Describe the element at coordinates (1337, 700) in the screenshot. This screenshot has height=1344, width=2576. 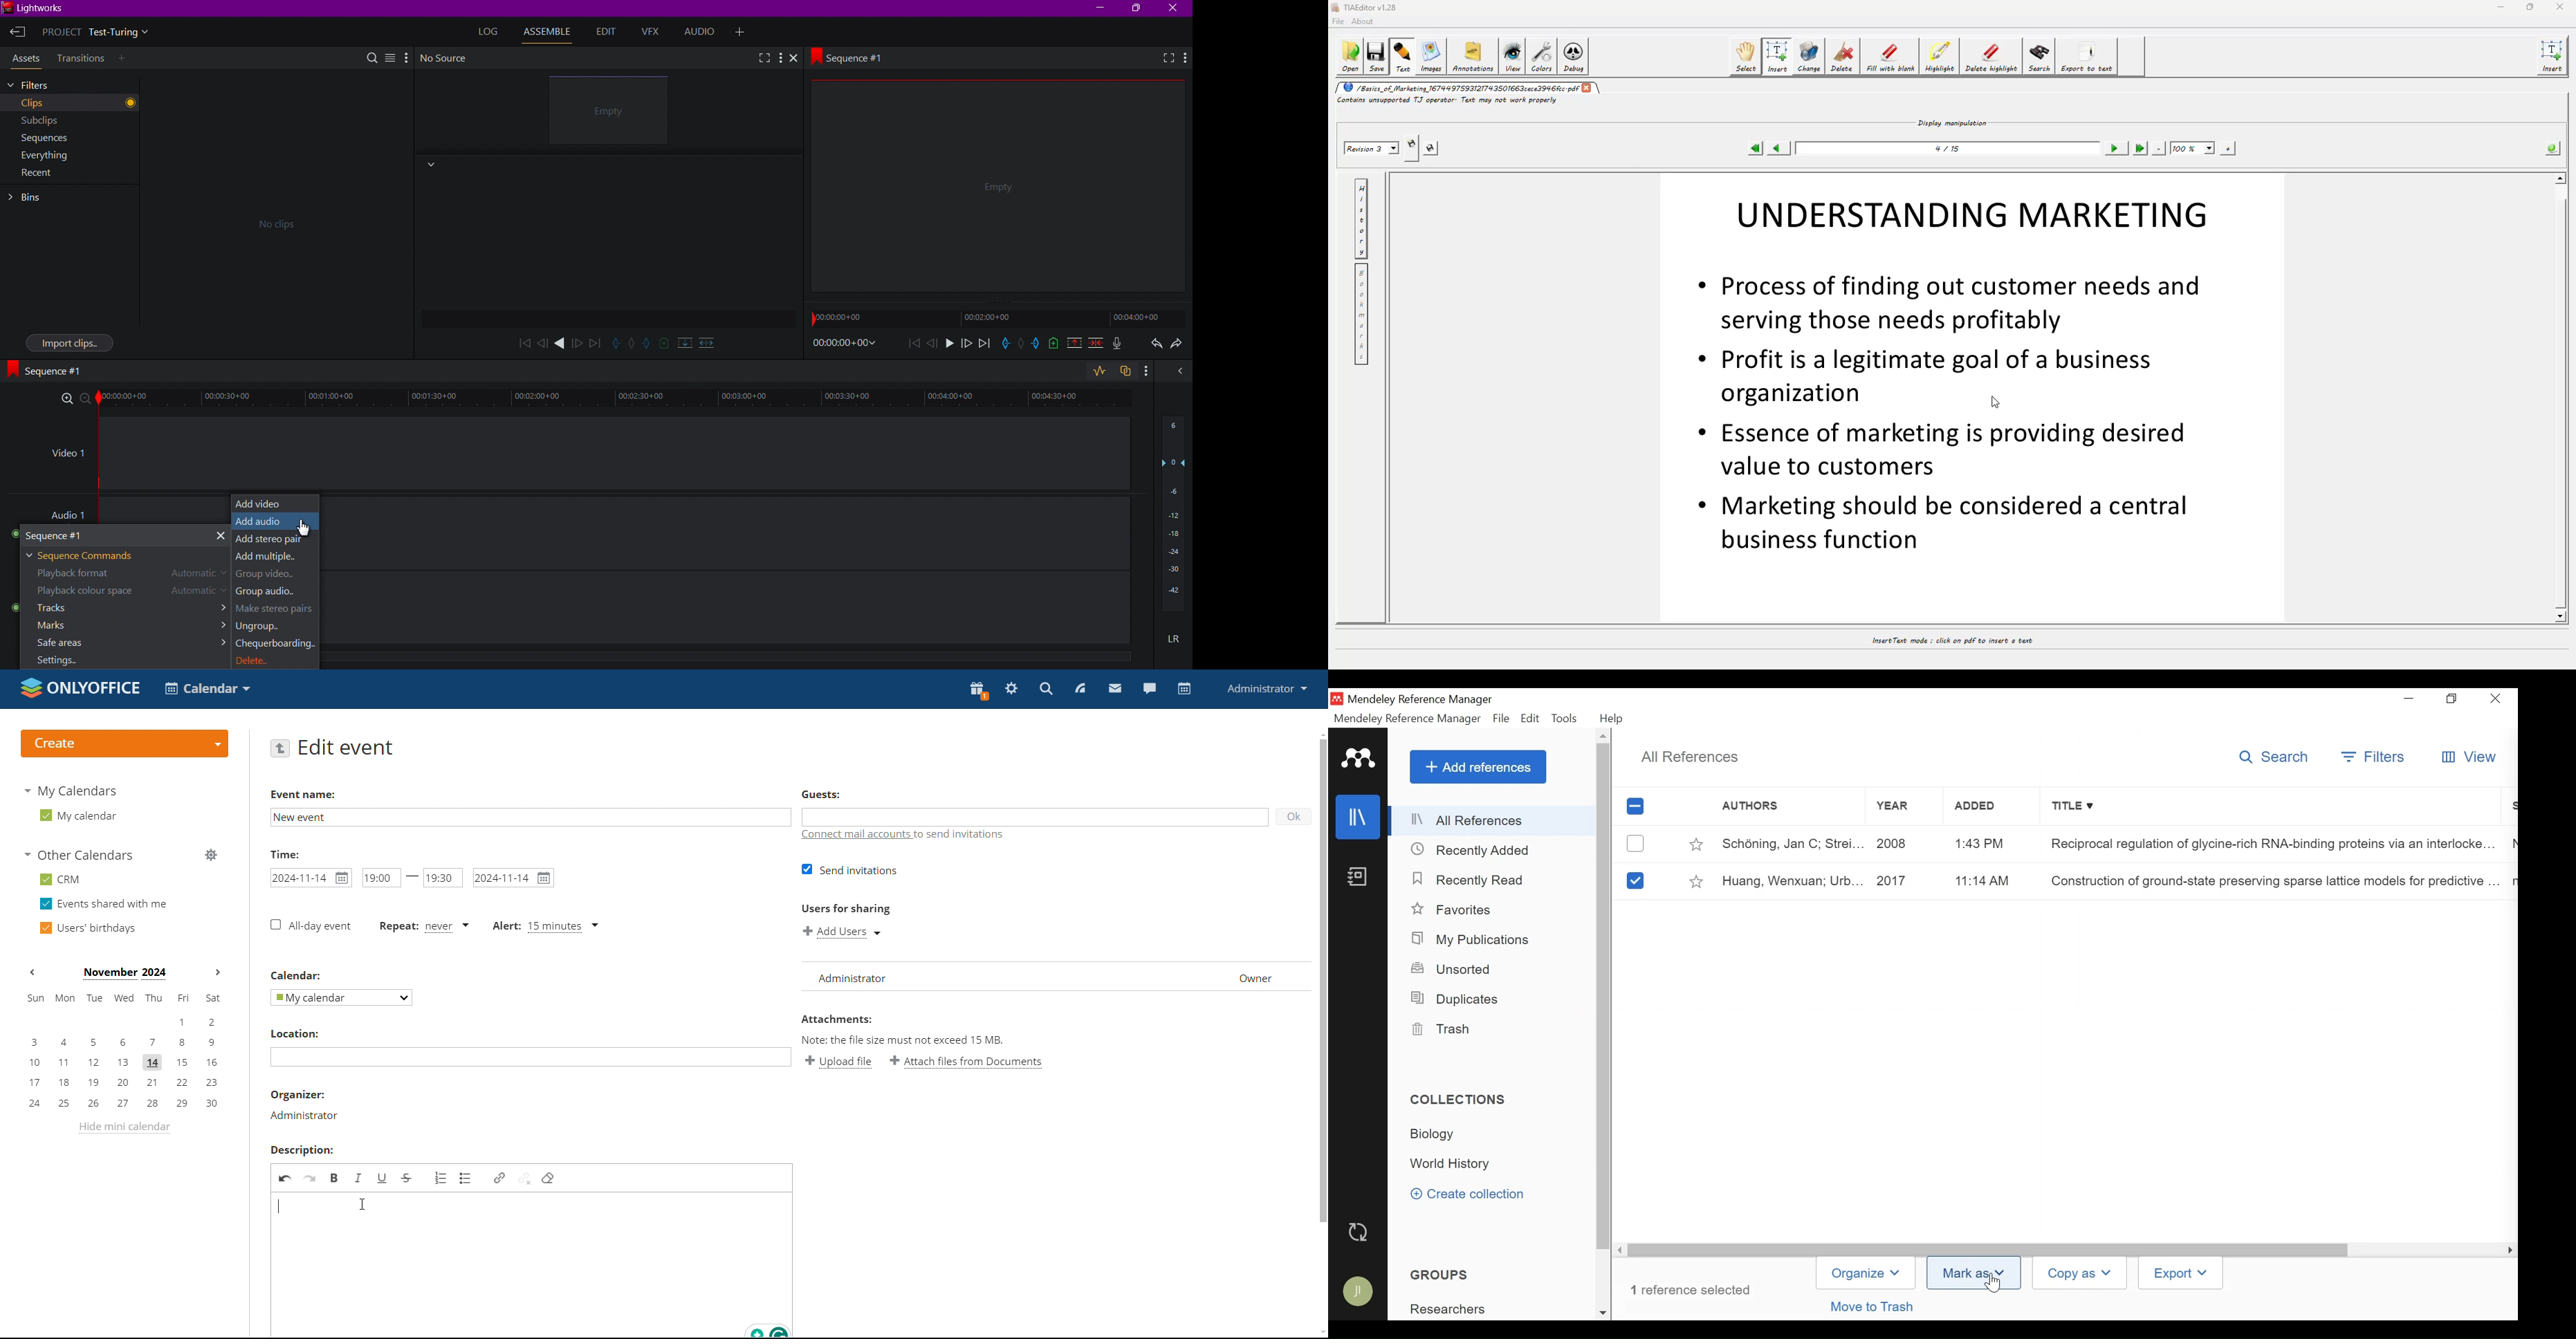
I see `Mendeley Desktop Icon` at that location.